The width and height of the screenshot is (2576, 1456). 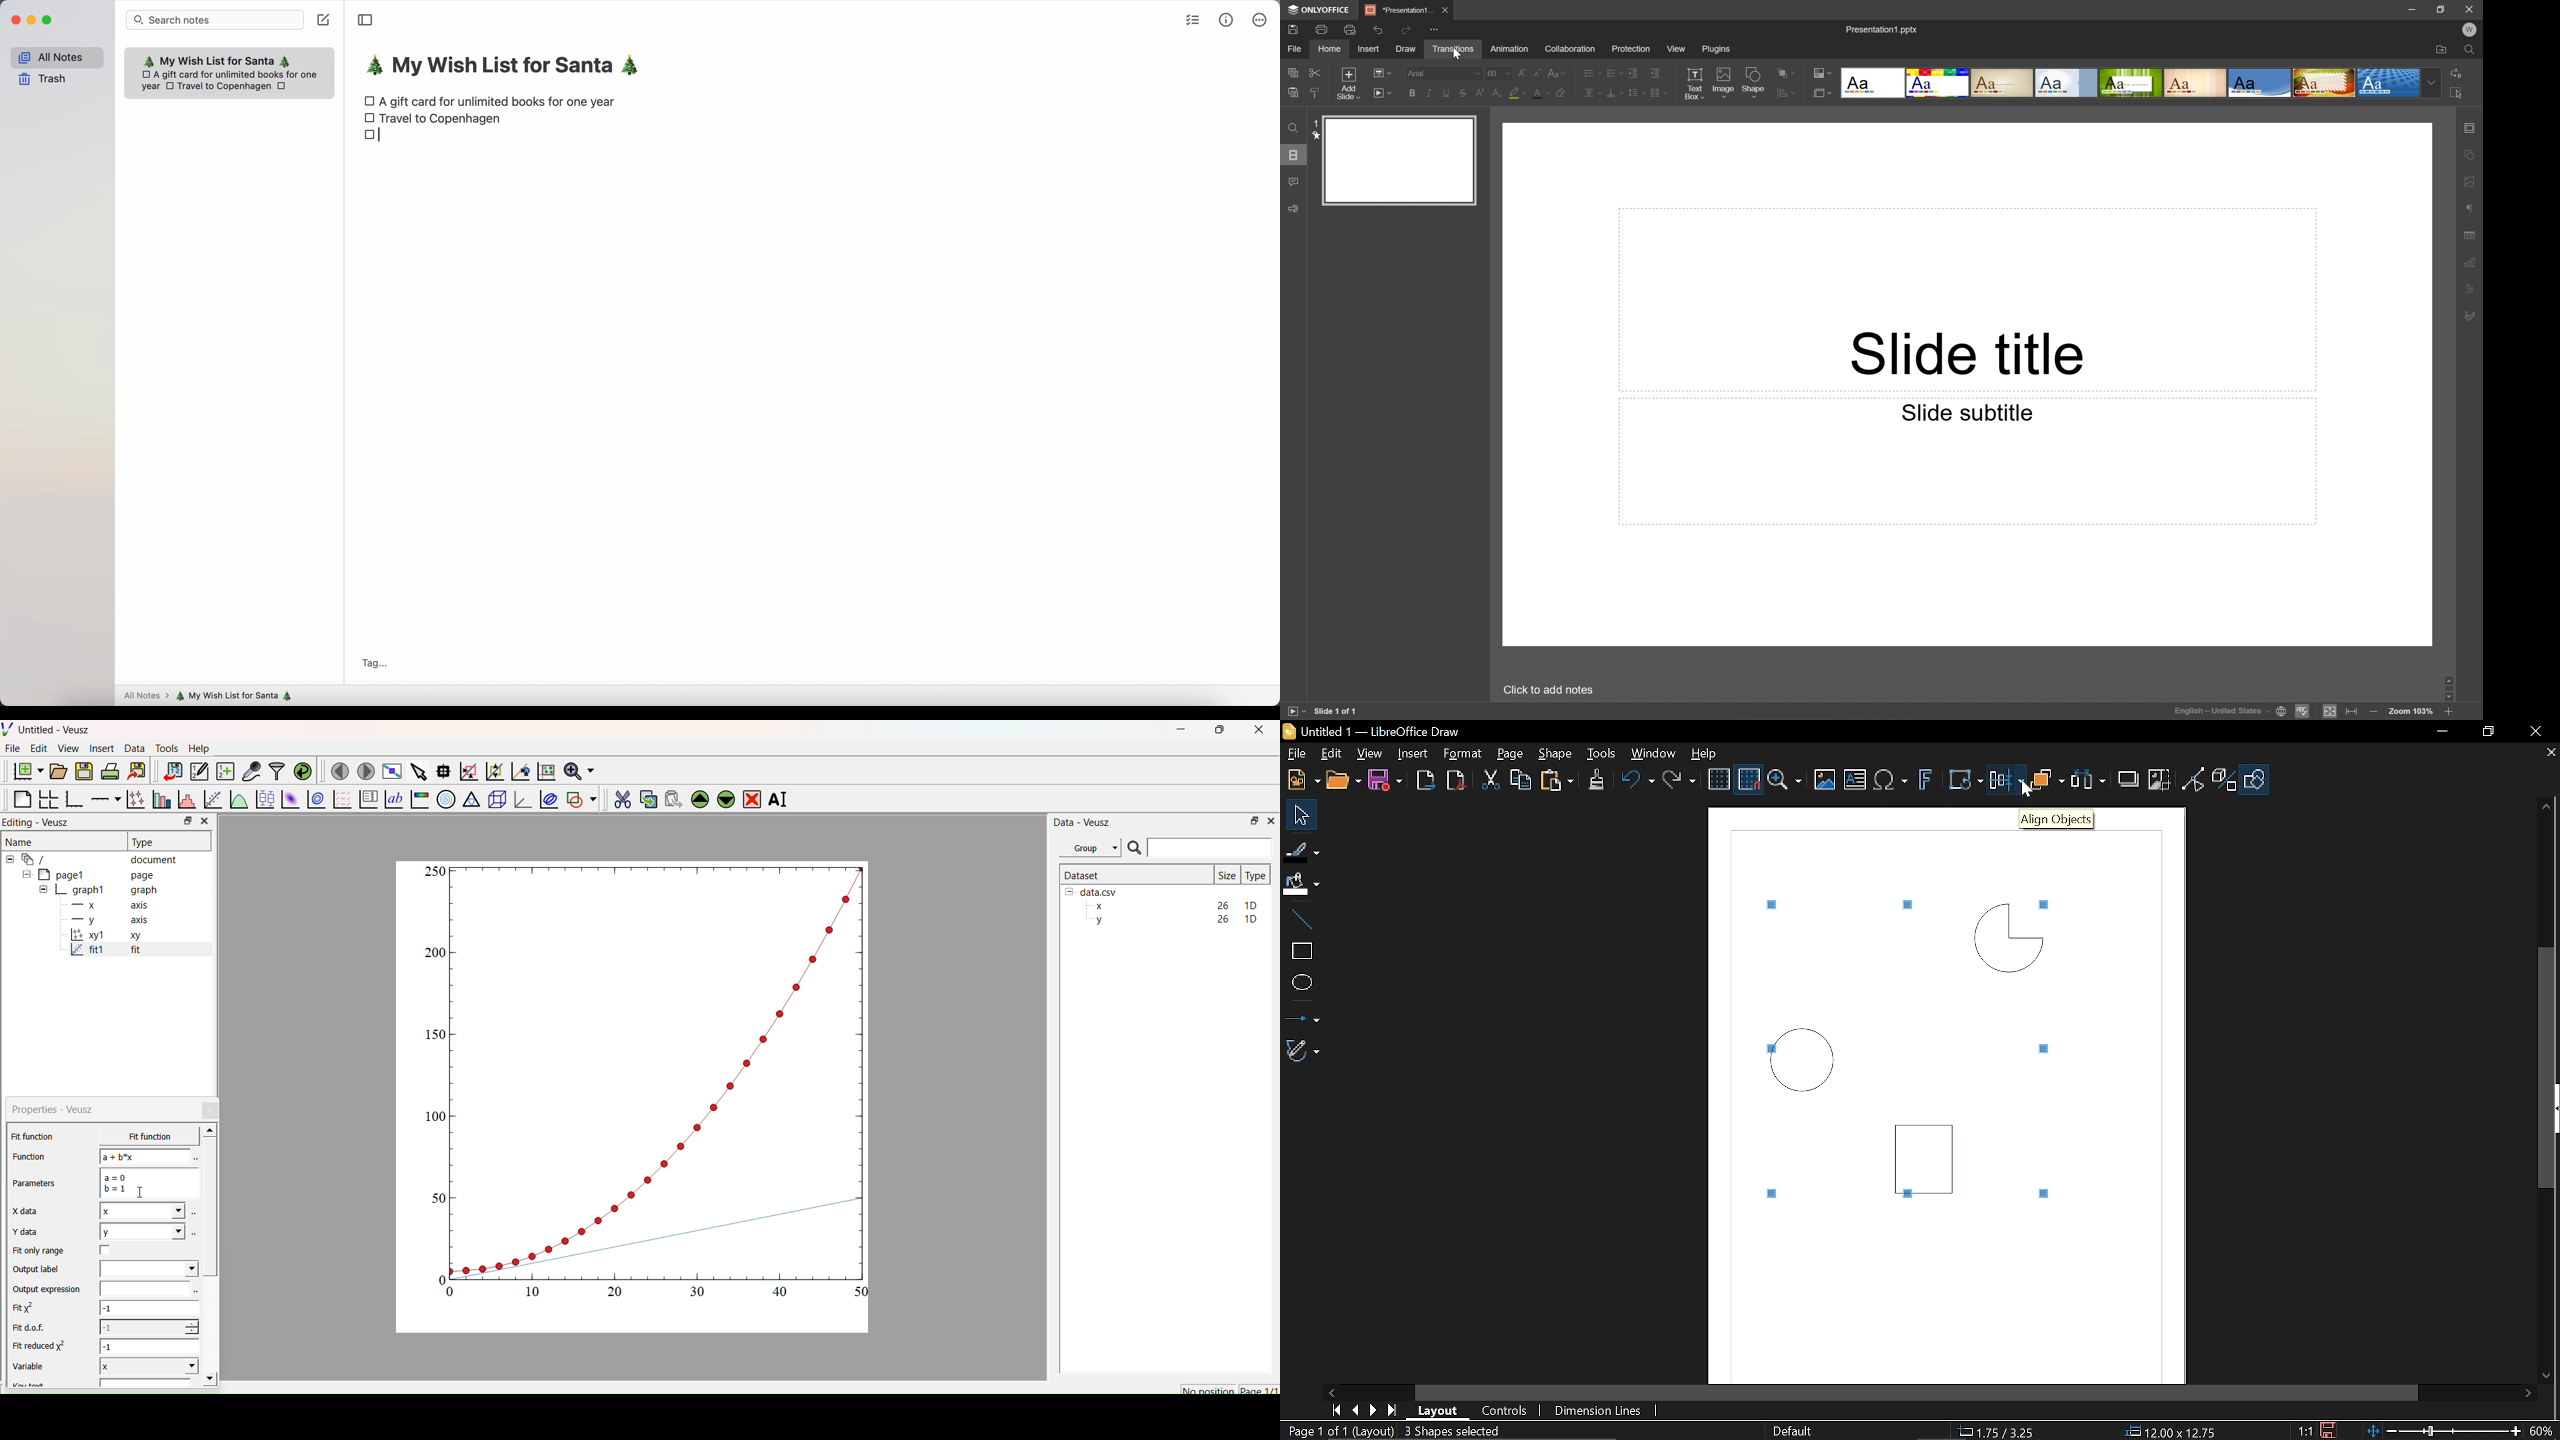 I want to click on REstore down, so click(x=2491, y=735).